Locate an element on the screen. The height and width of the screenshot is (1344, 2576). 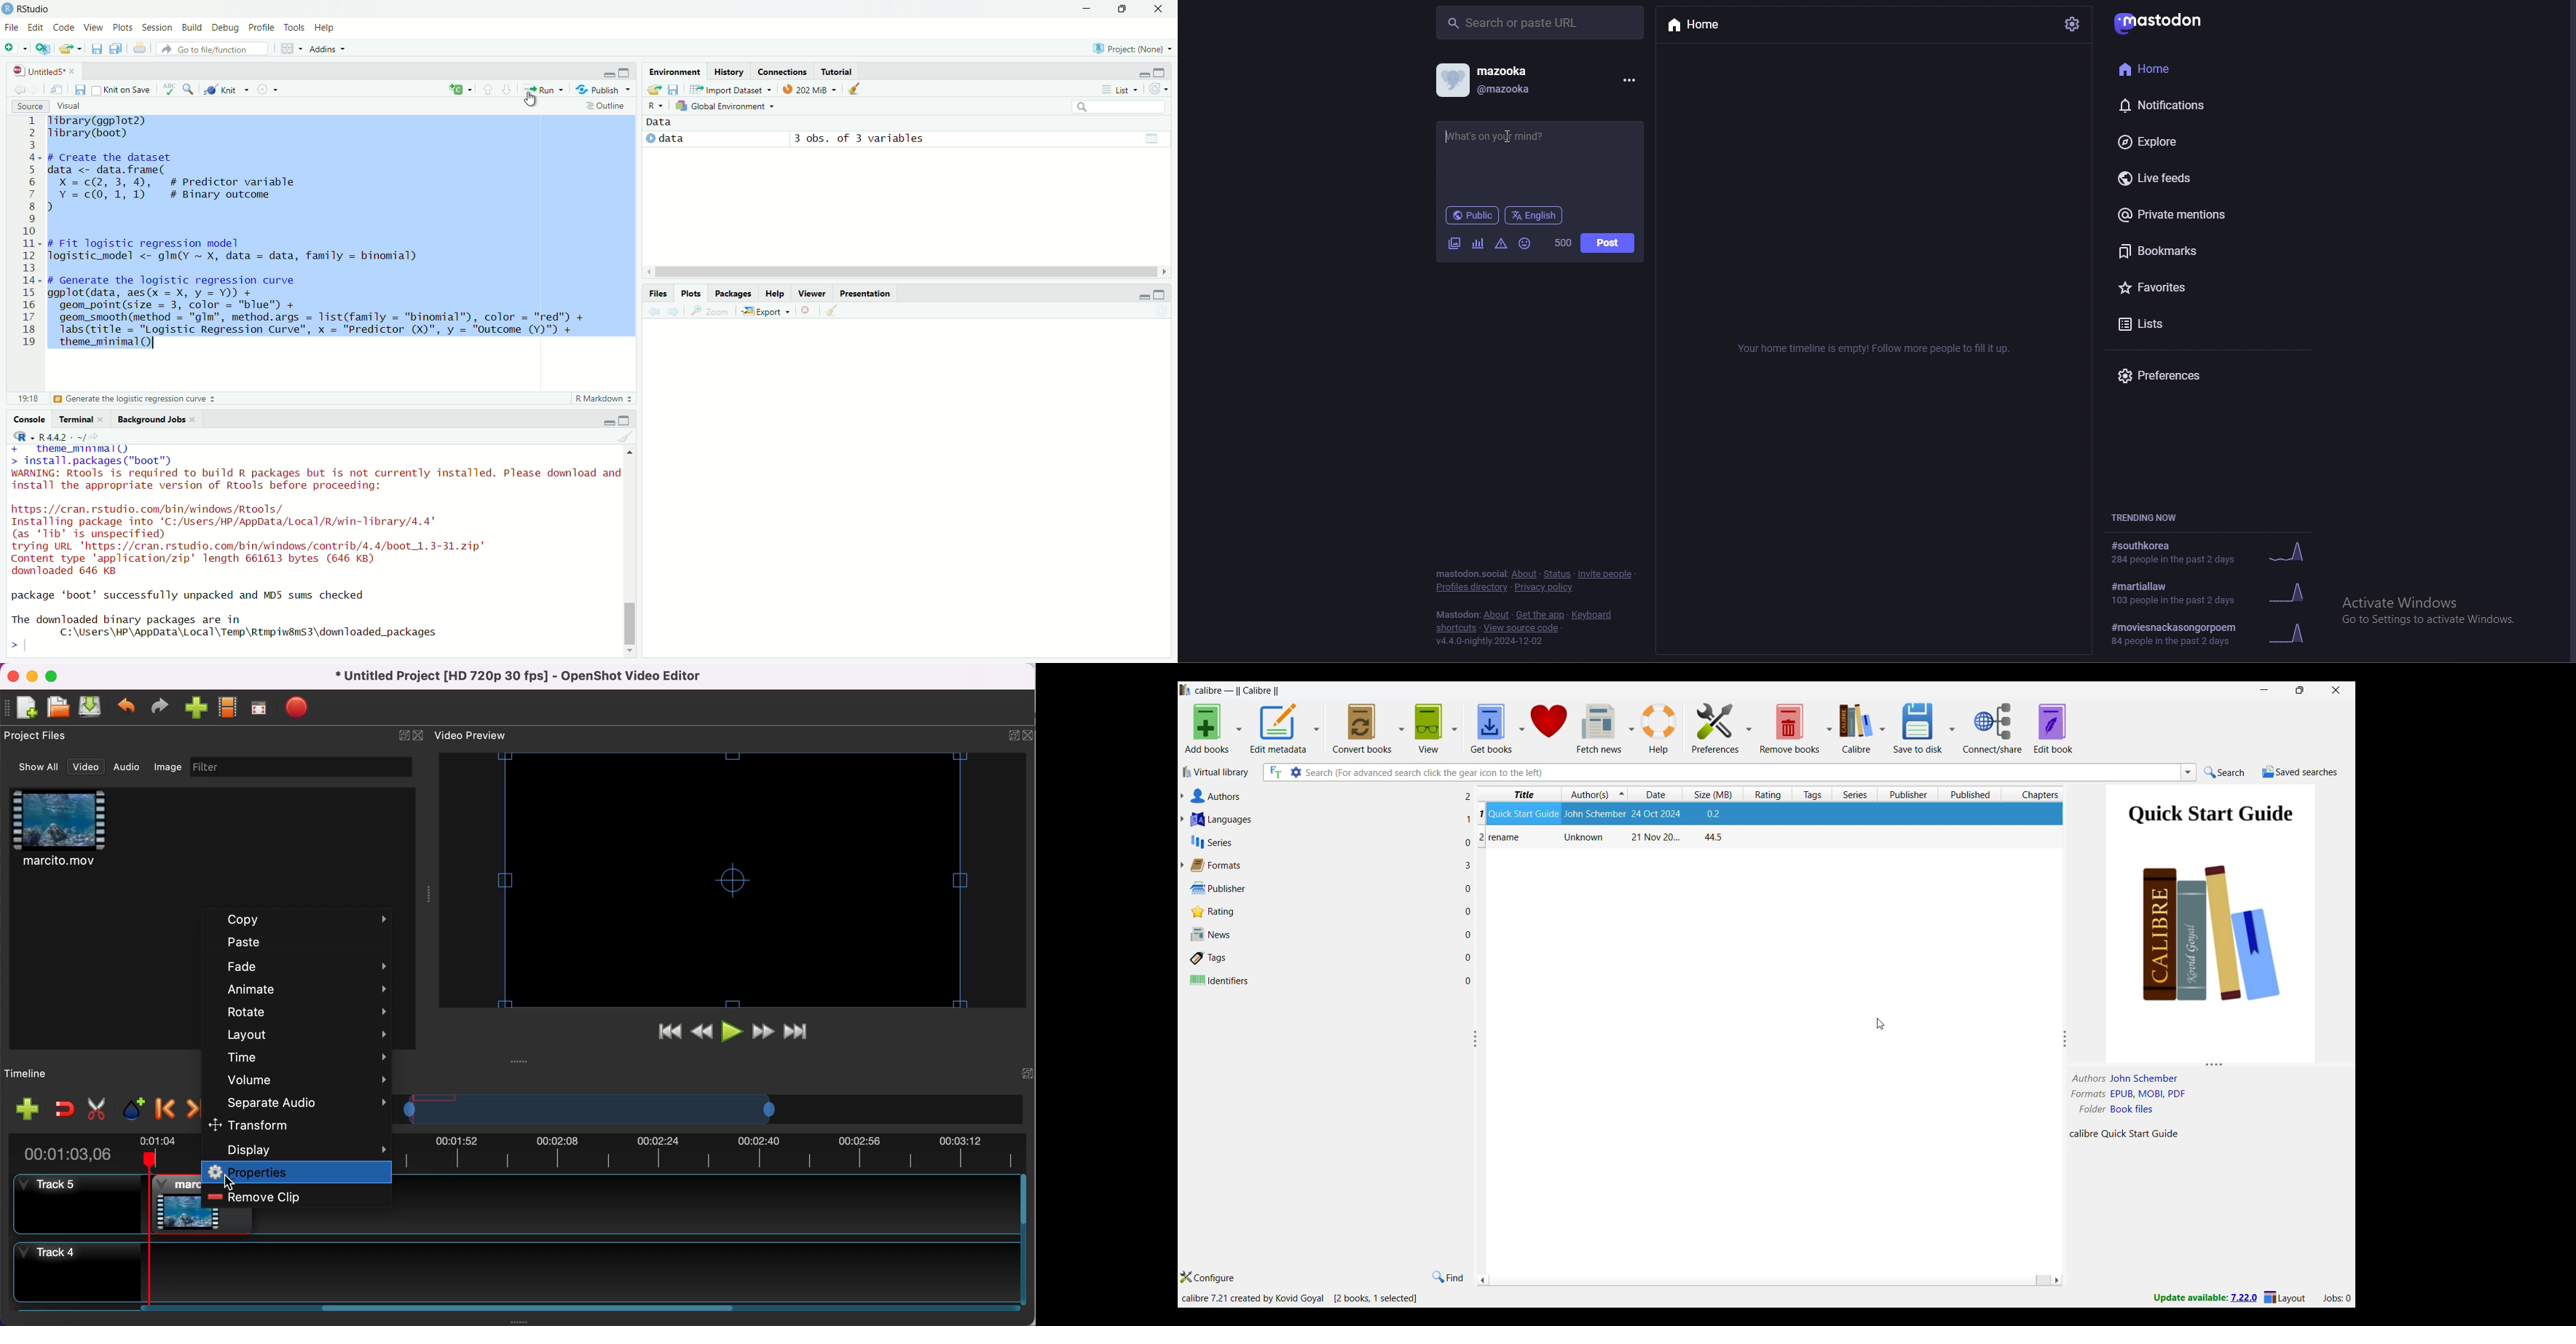
R Markdown is located at coordinates (604, 398).